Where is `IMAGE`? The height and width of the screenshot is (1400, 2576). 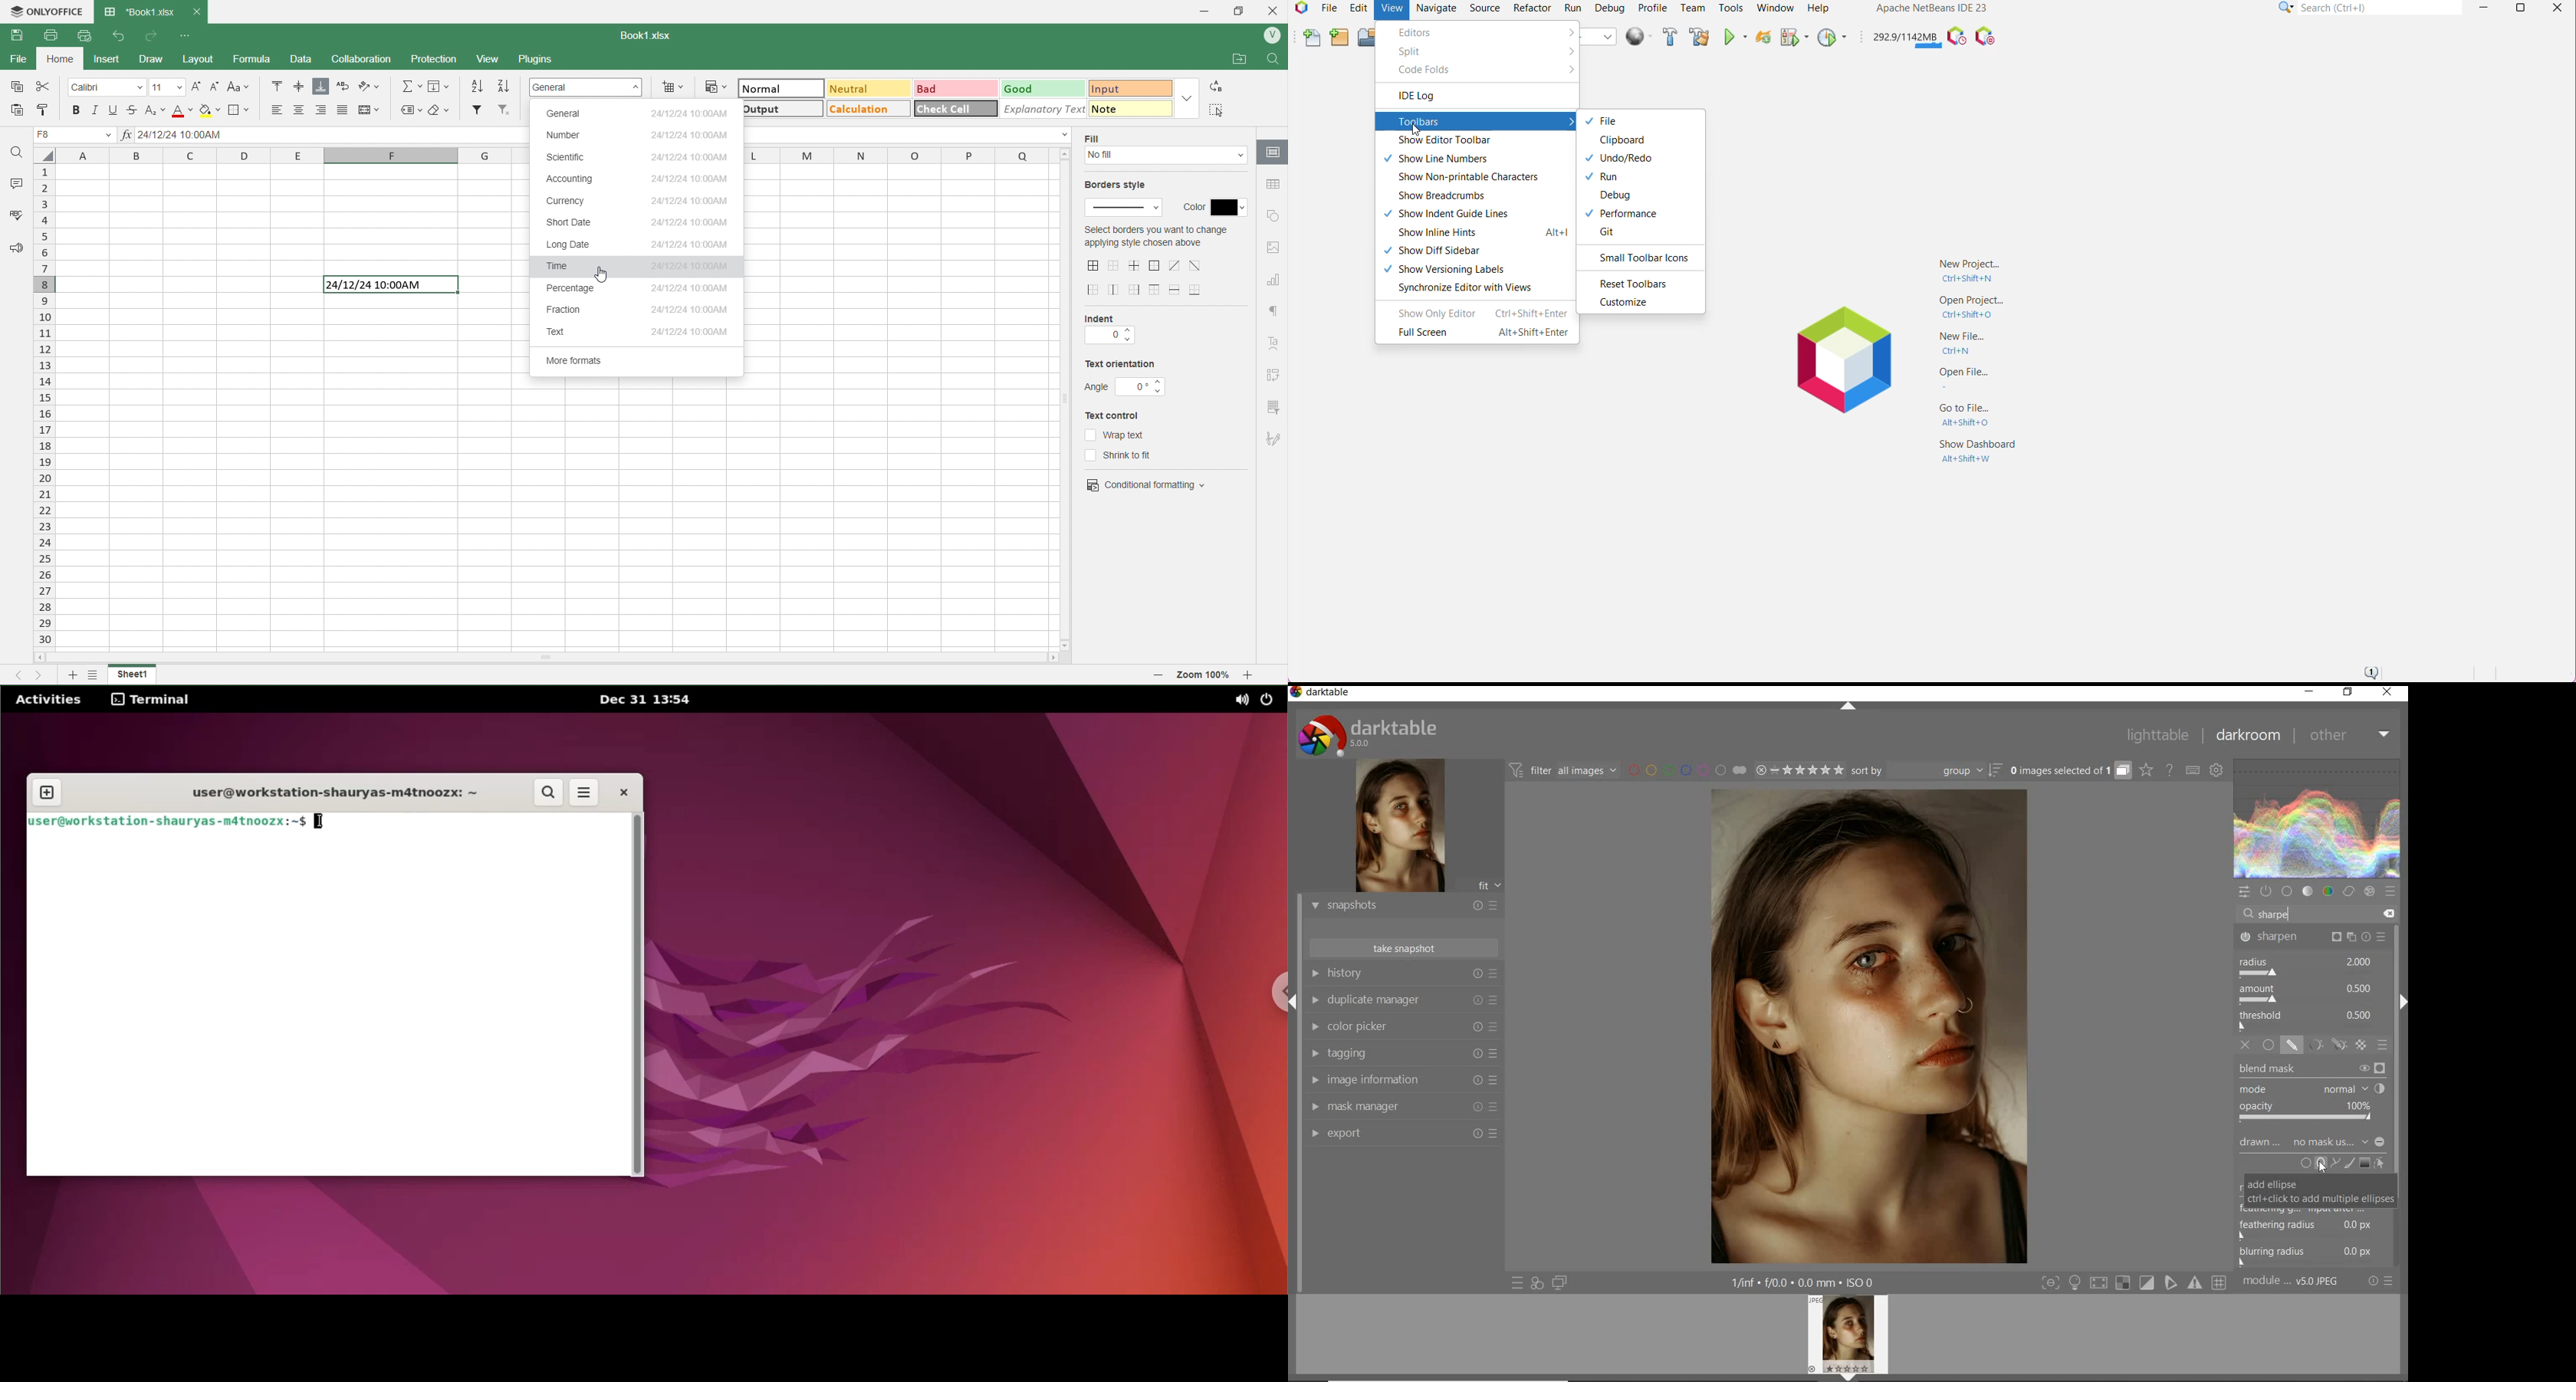
IMAGE is located at coordinates (1851, 1336).